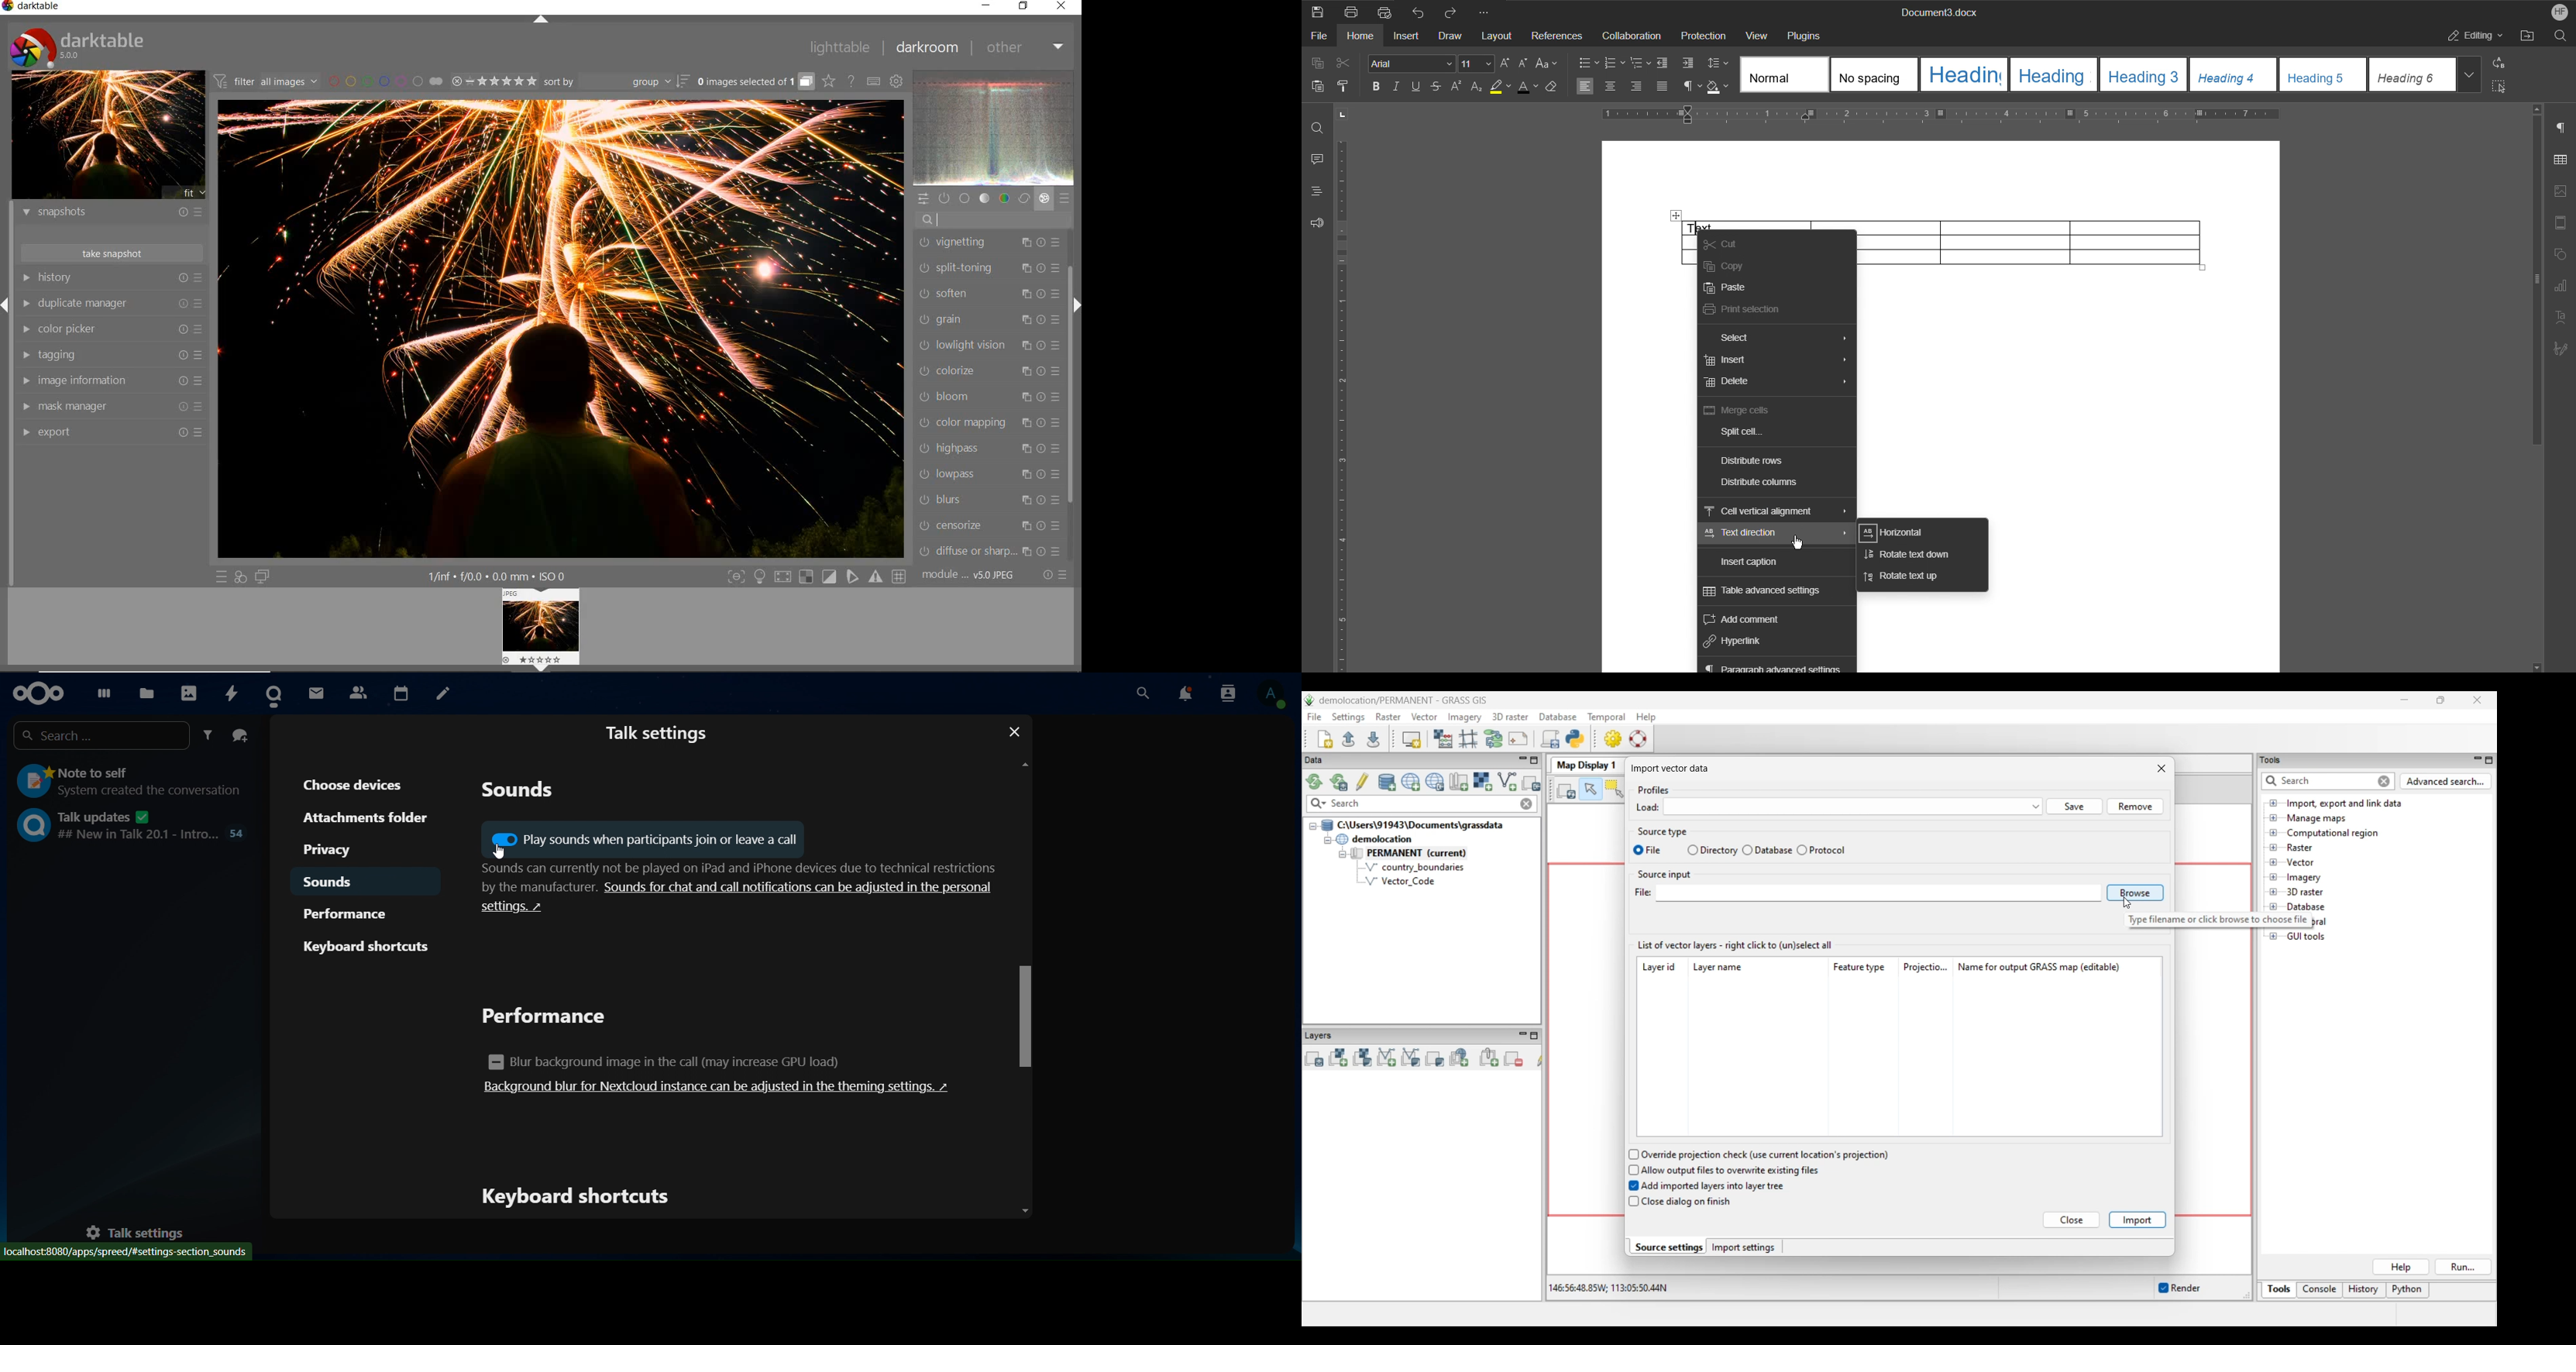 Image resolution: width=2576 pixels, height=1372 pixels. Describe the element at coordinates (278, 691) in the screenshot. I see `talk` at that location.